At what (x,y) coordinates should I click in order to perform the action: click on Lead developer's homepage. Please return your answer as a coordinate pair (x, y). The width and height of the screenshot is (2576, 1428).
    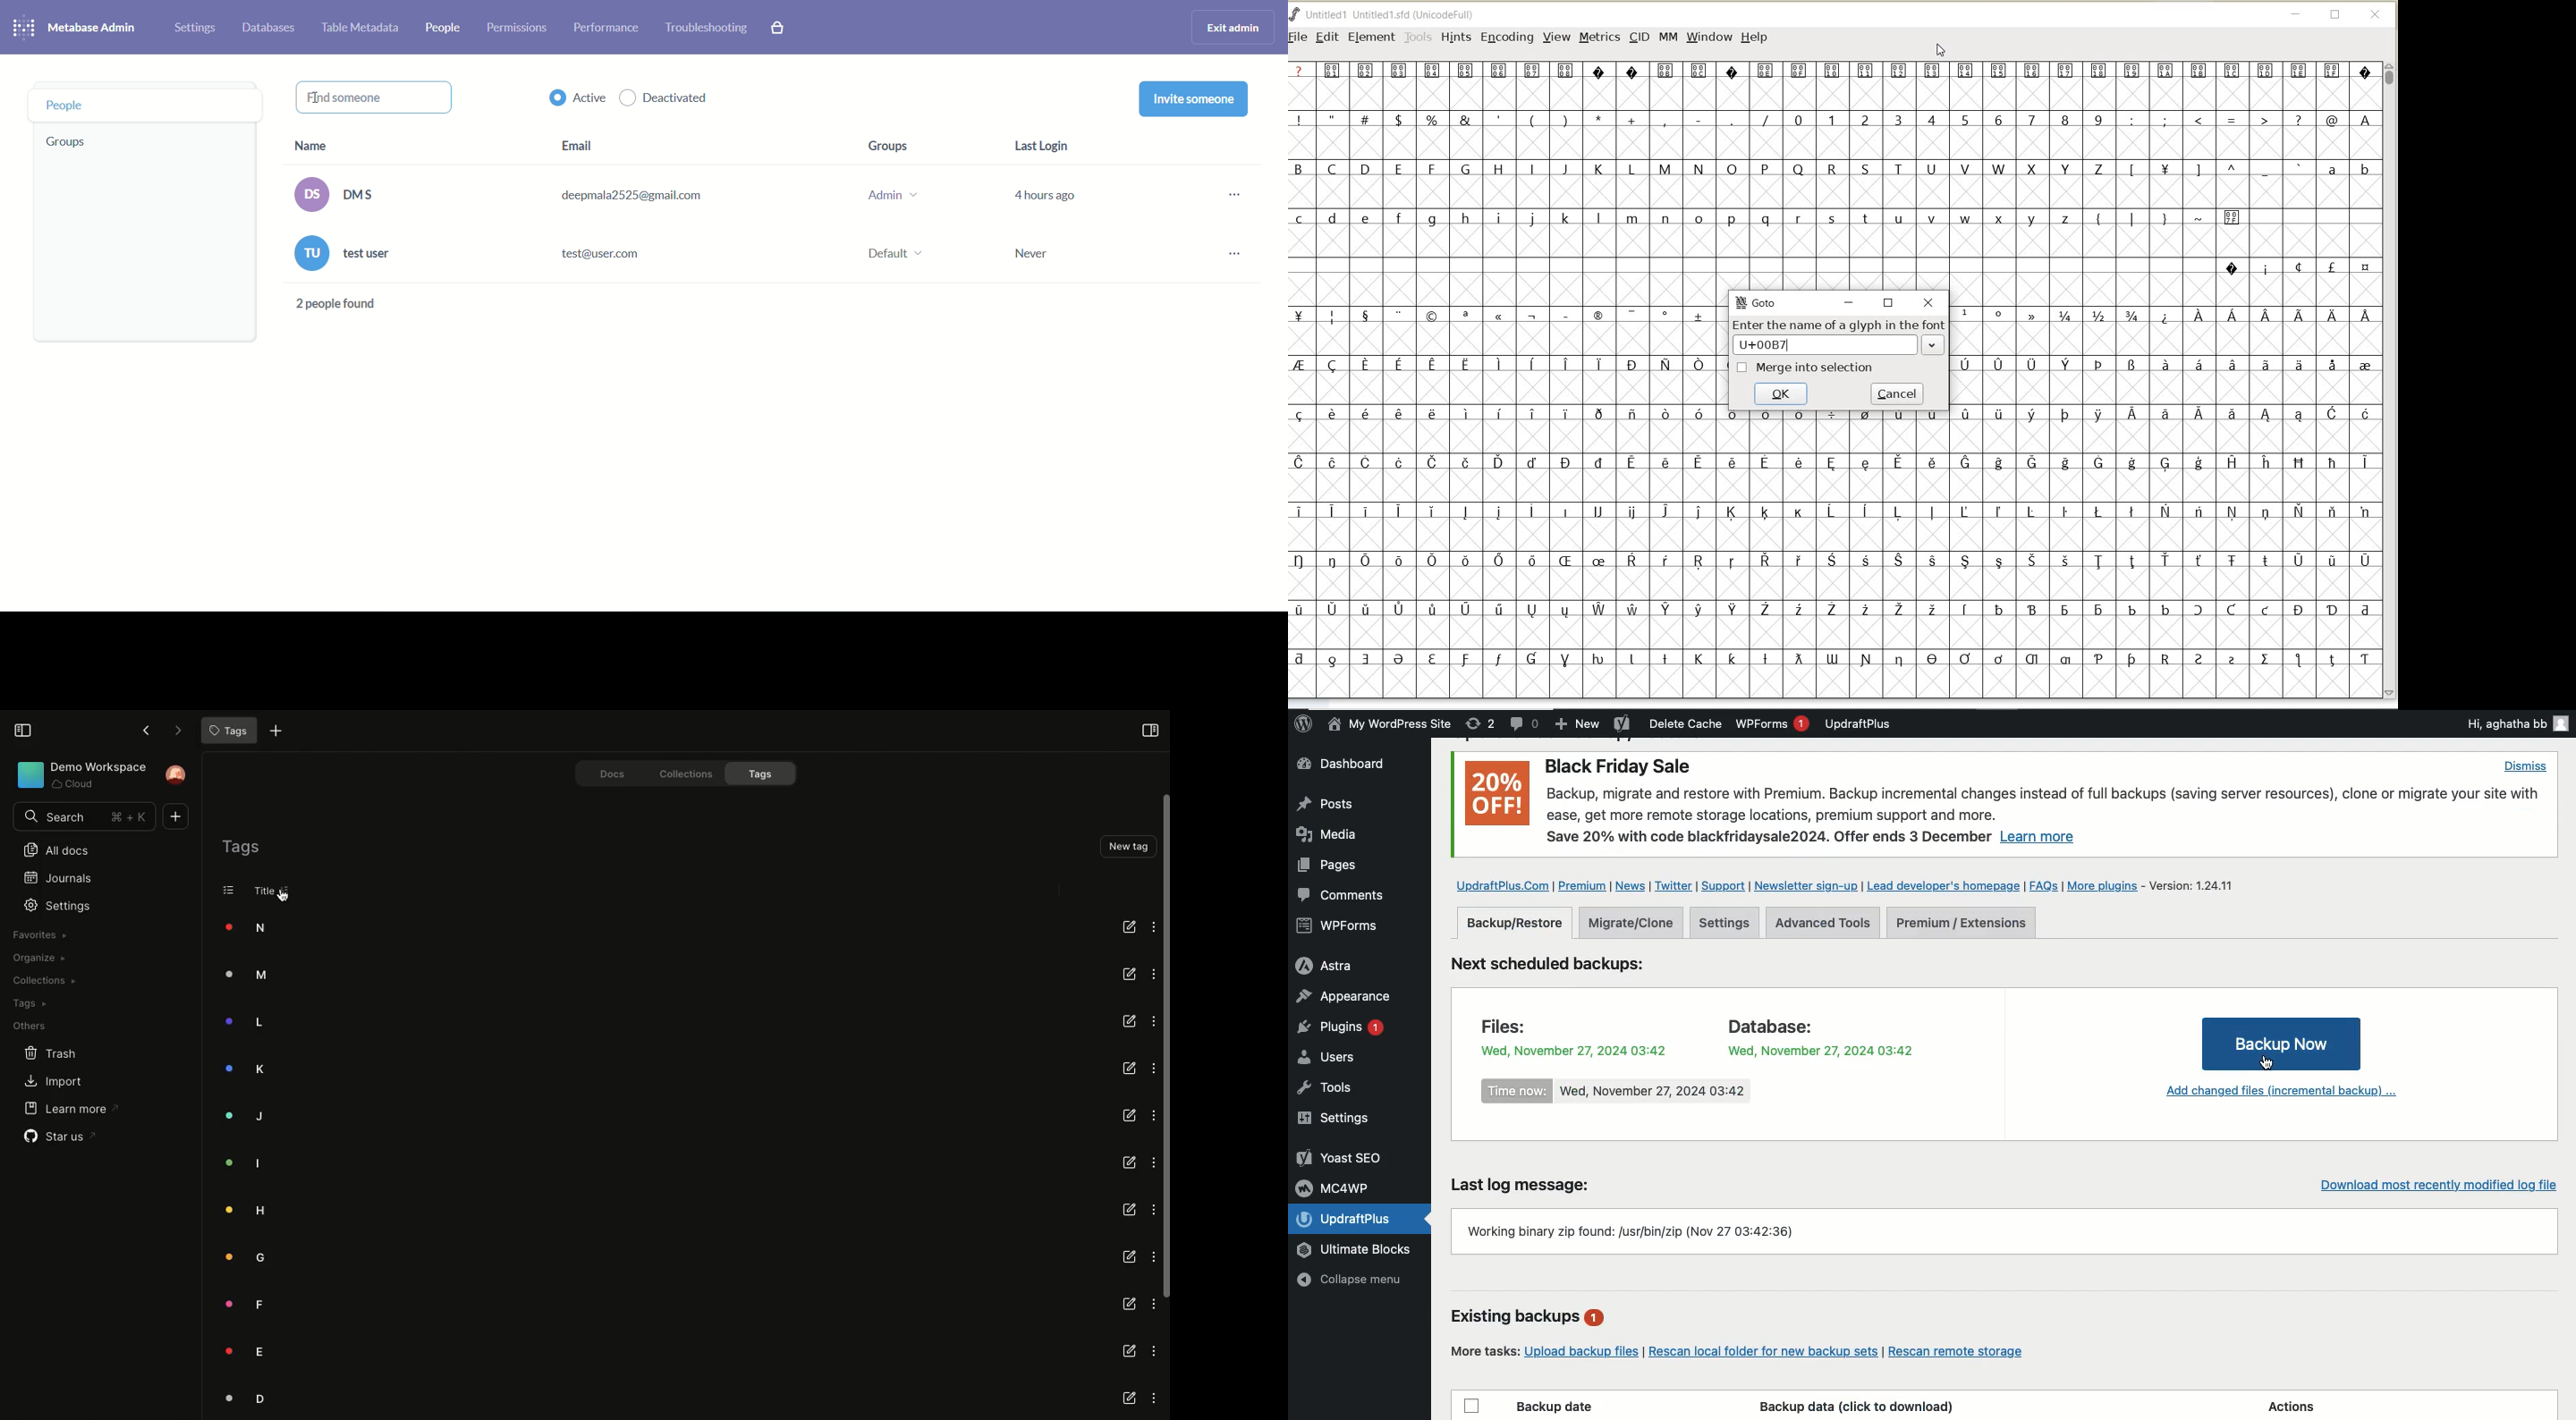
    Looking at the image, I should click on (1945, 888).